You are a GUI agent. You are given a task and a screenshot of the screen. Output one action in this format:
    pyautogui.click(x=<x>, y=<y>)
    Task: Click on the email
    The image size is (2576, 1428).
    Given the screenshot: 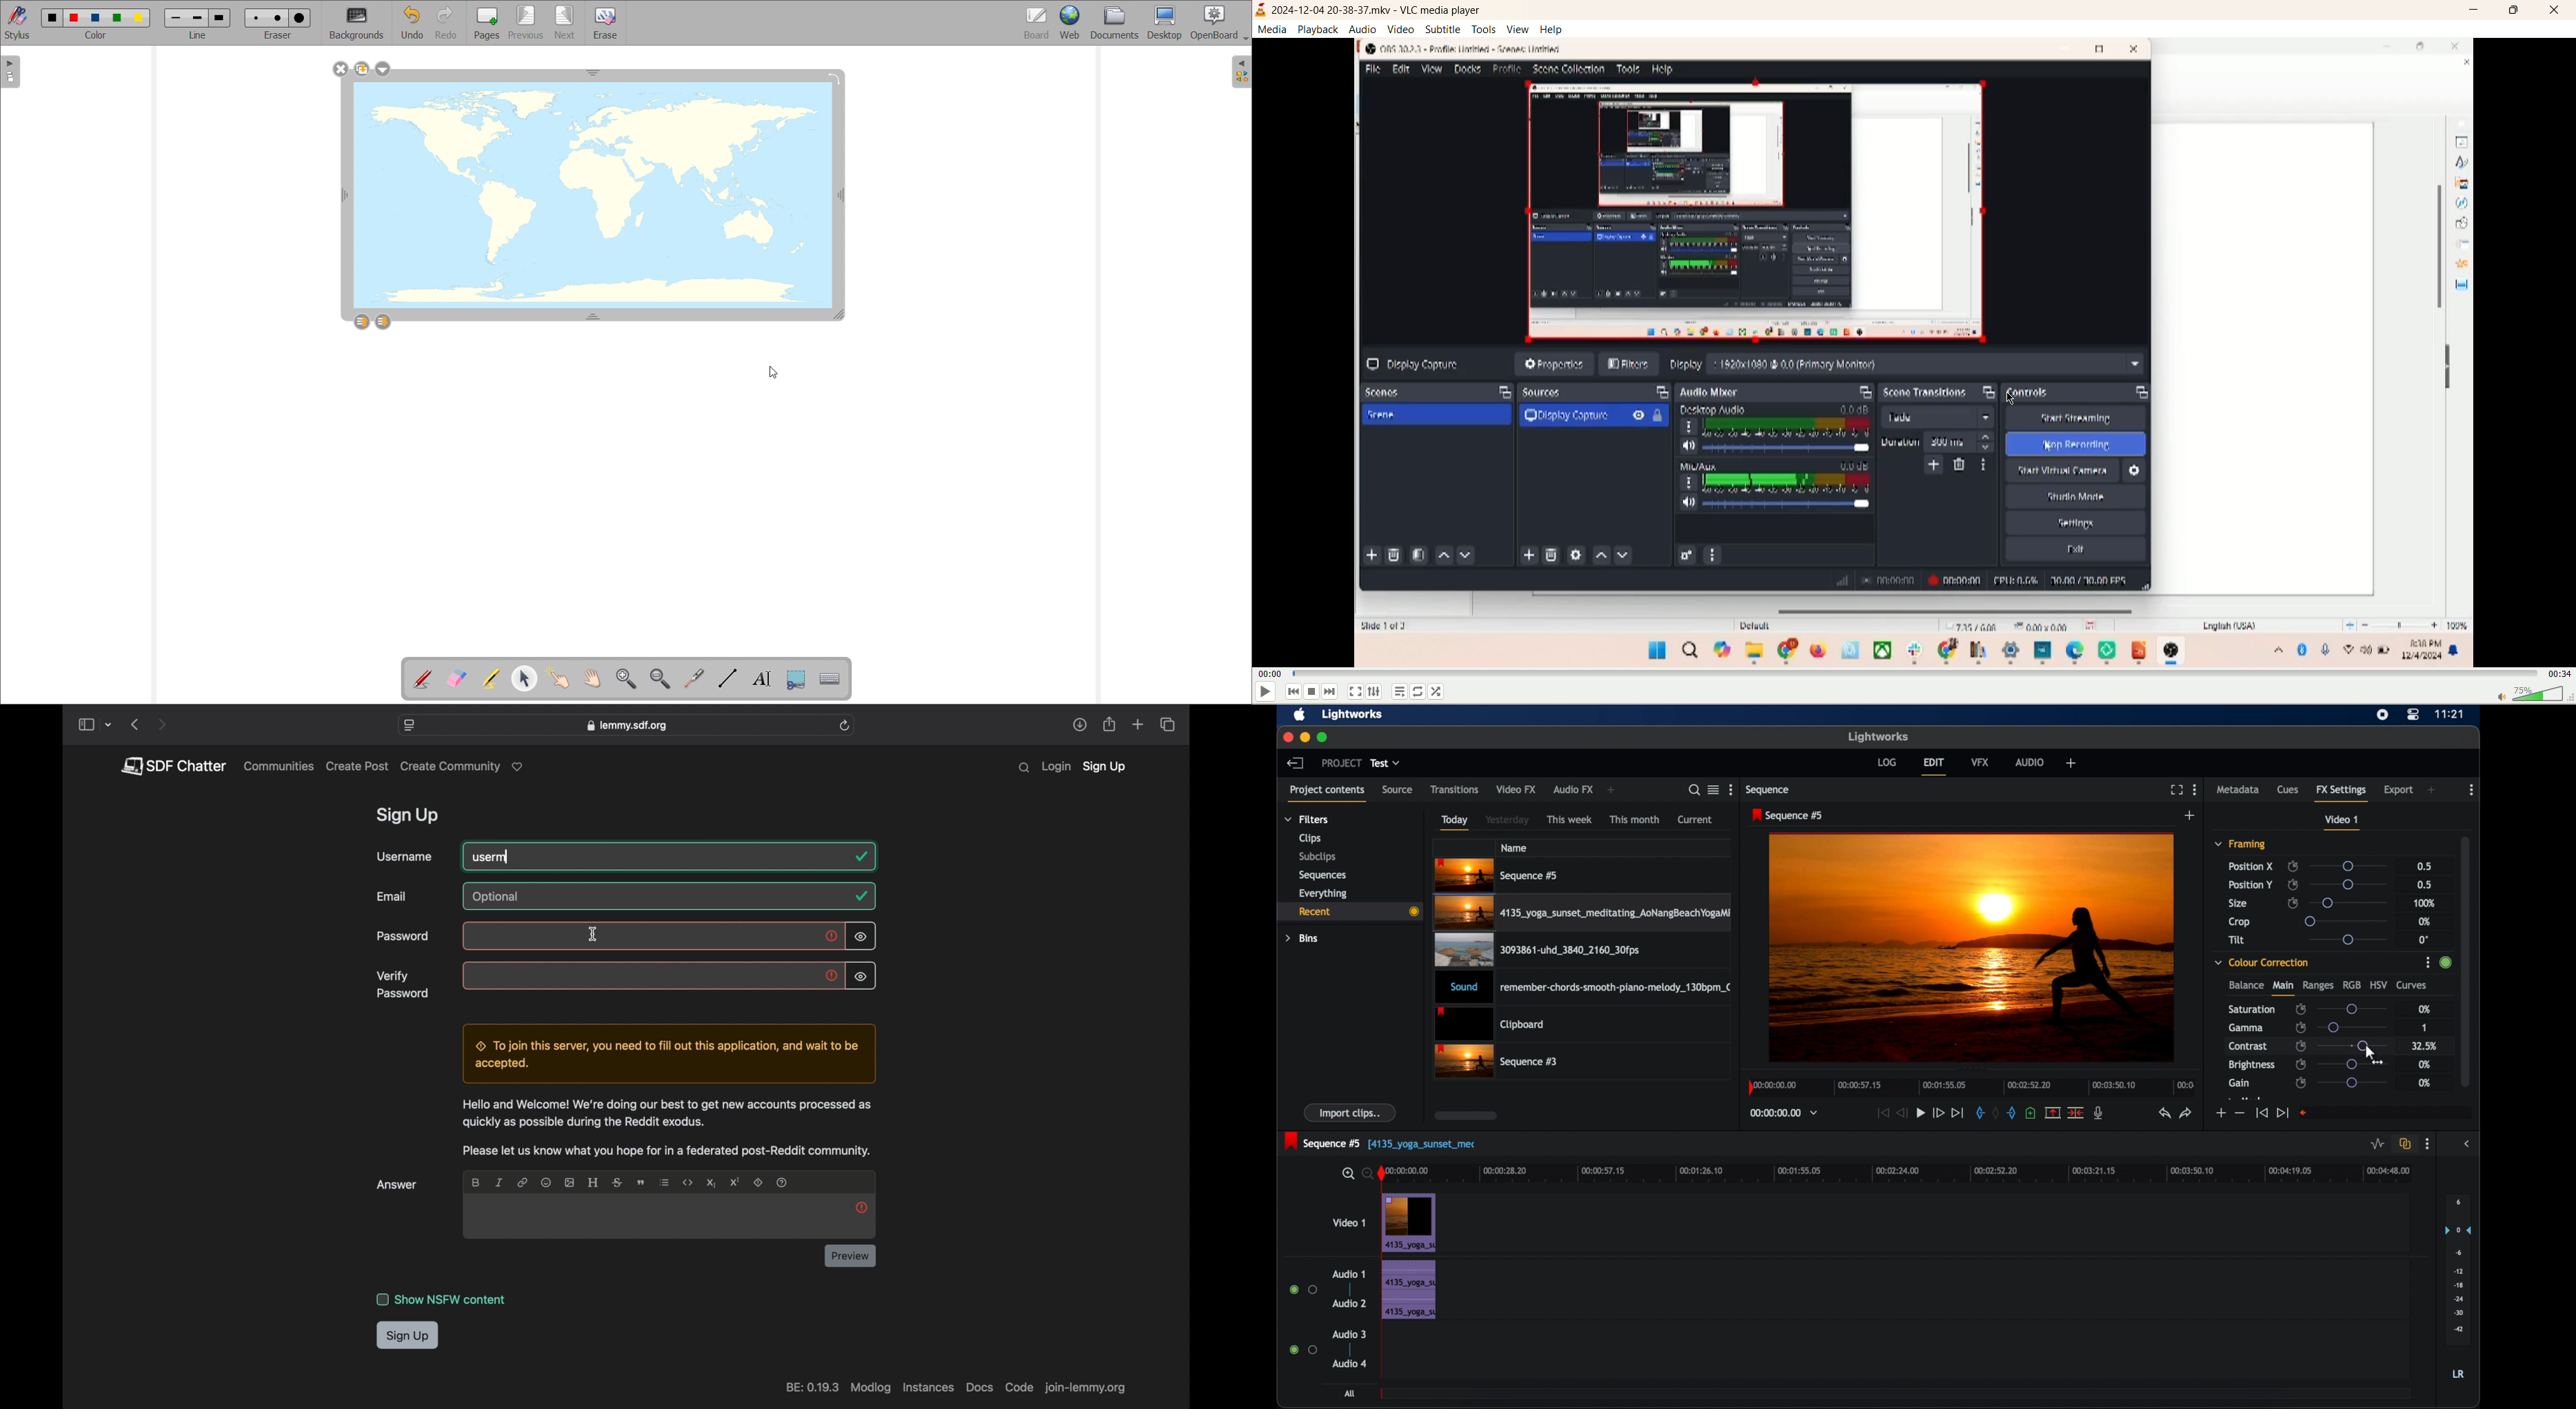 What is the action you would take?
    pyautogui.click(x=393, y=896)
    